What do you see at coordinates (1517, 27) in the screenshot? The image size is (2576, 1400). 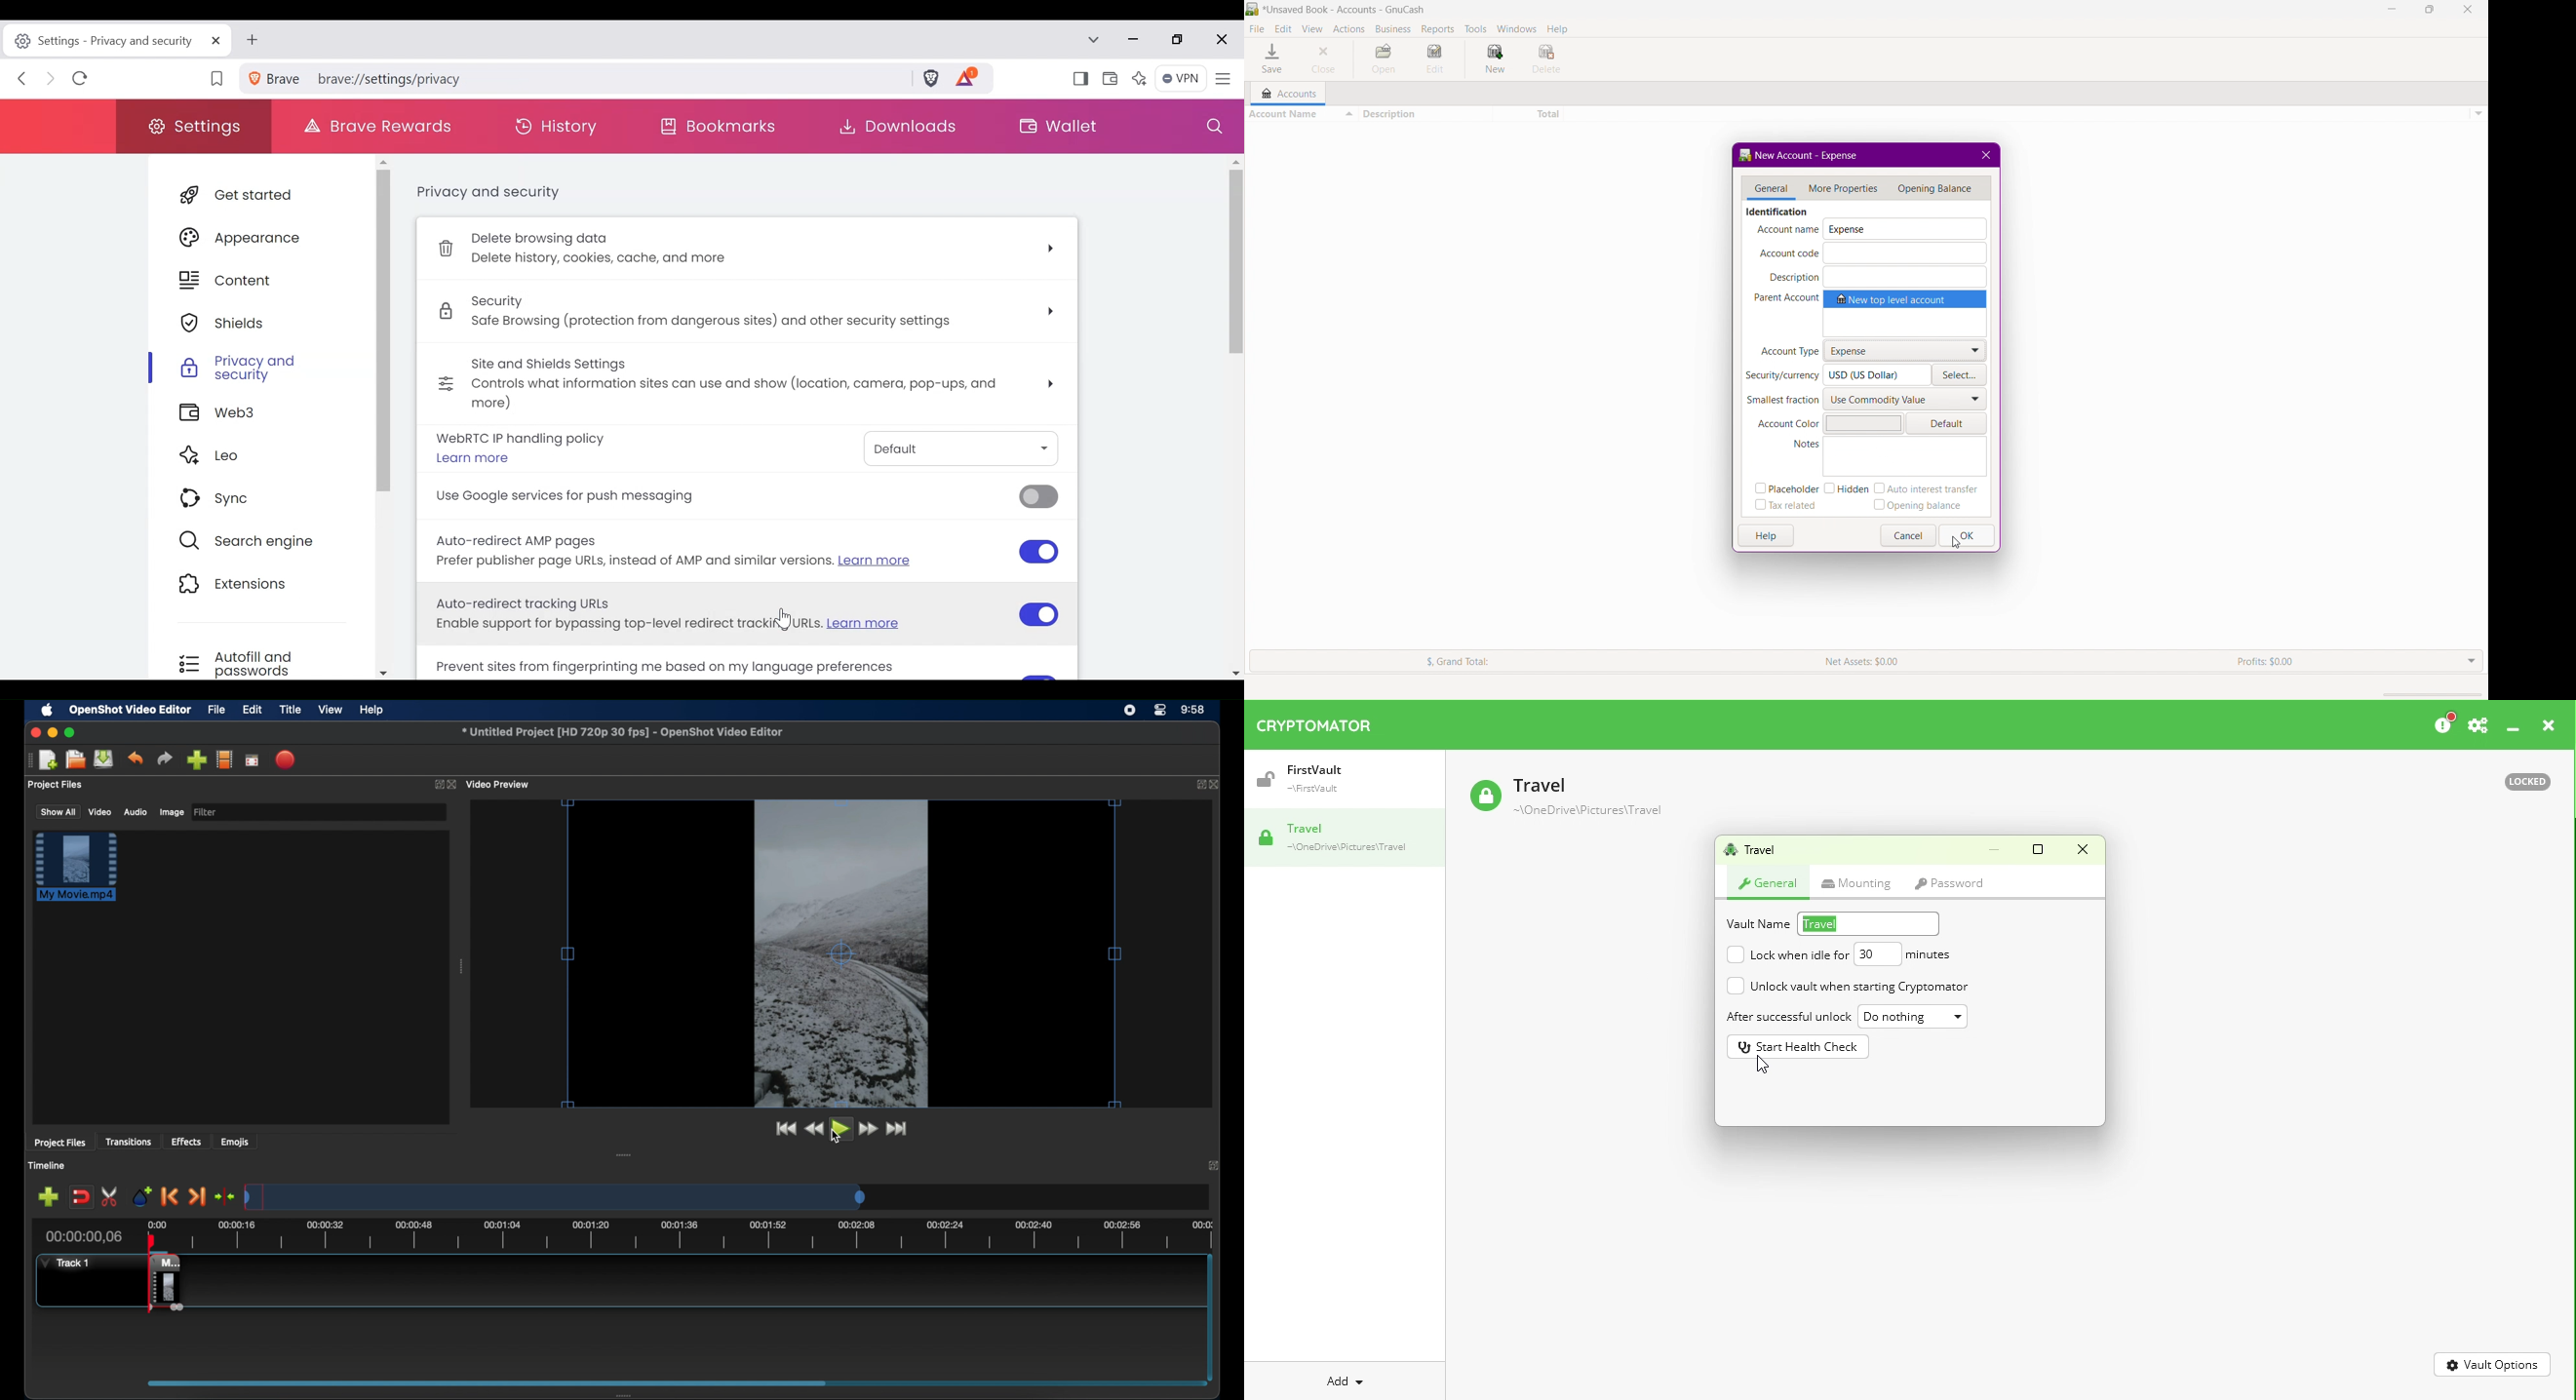 I see `Windows` at bounding box center [1517, 27].